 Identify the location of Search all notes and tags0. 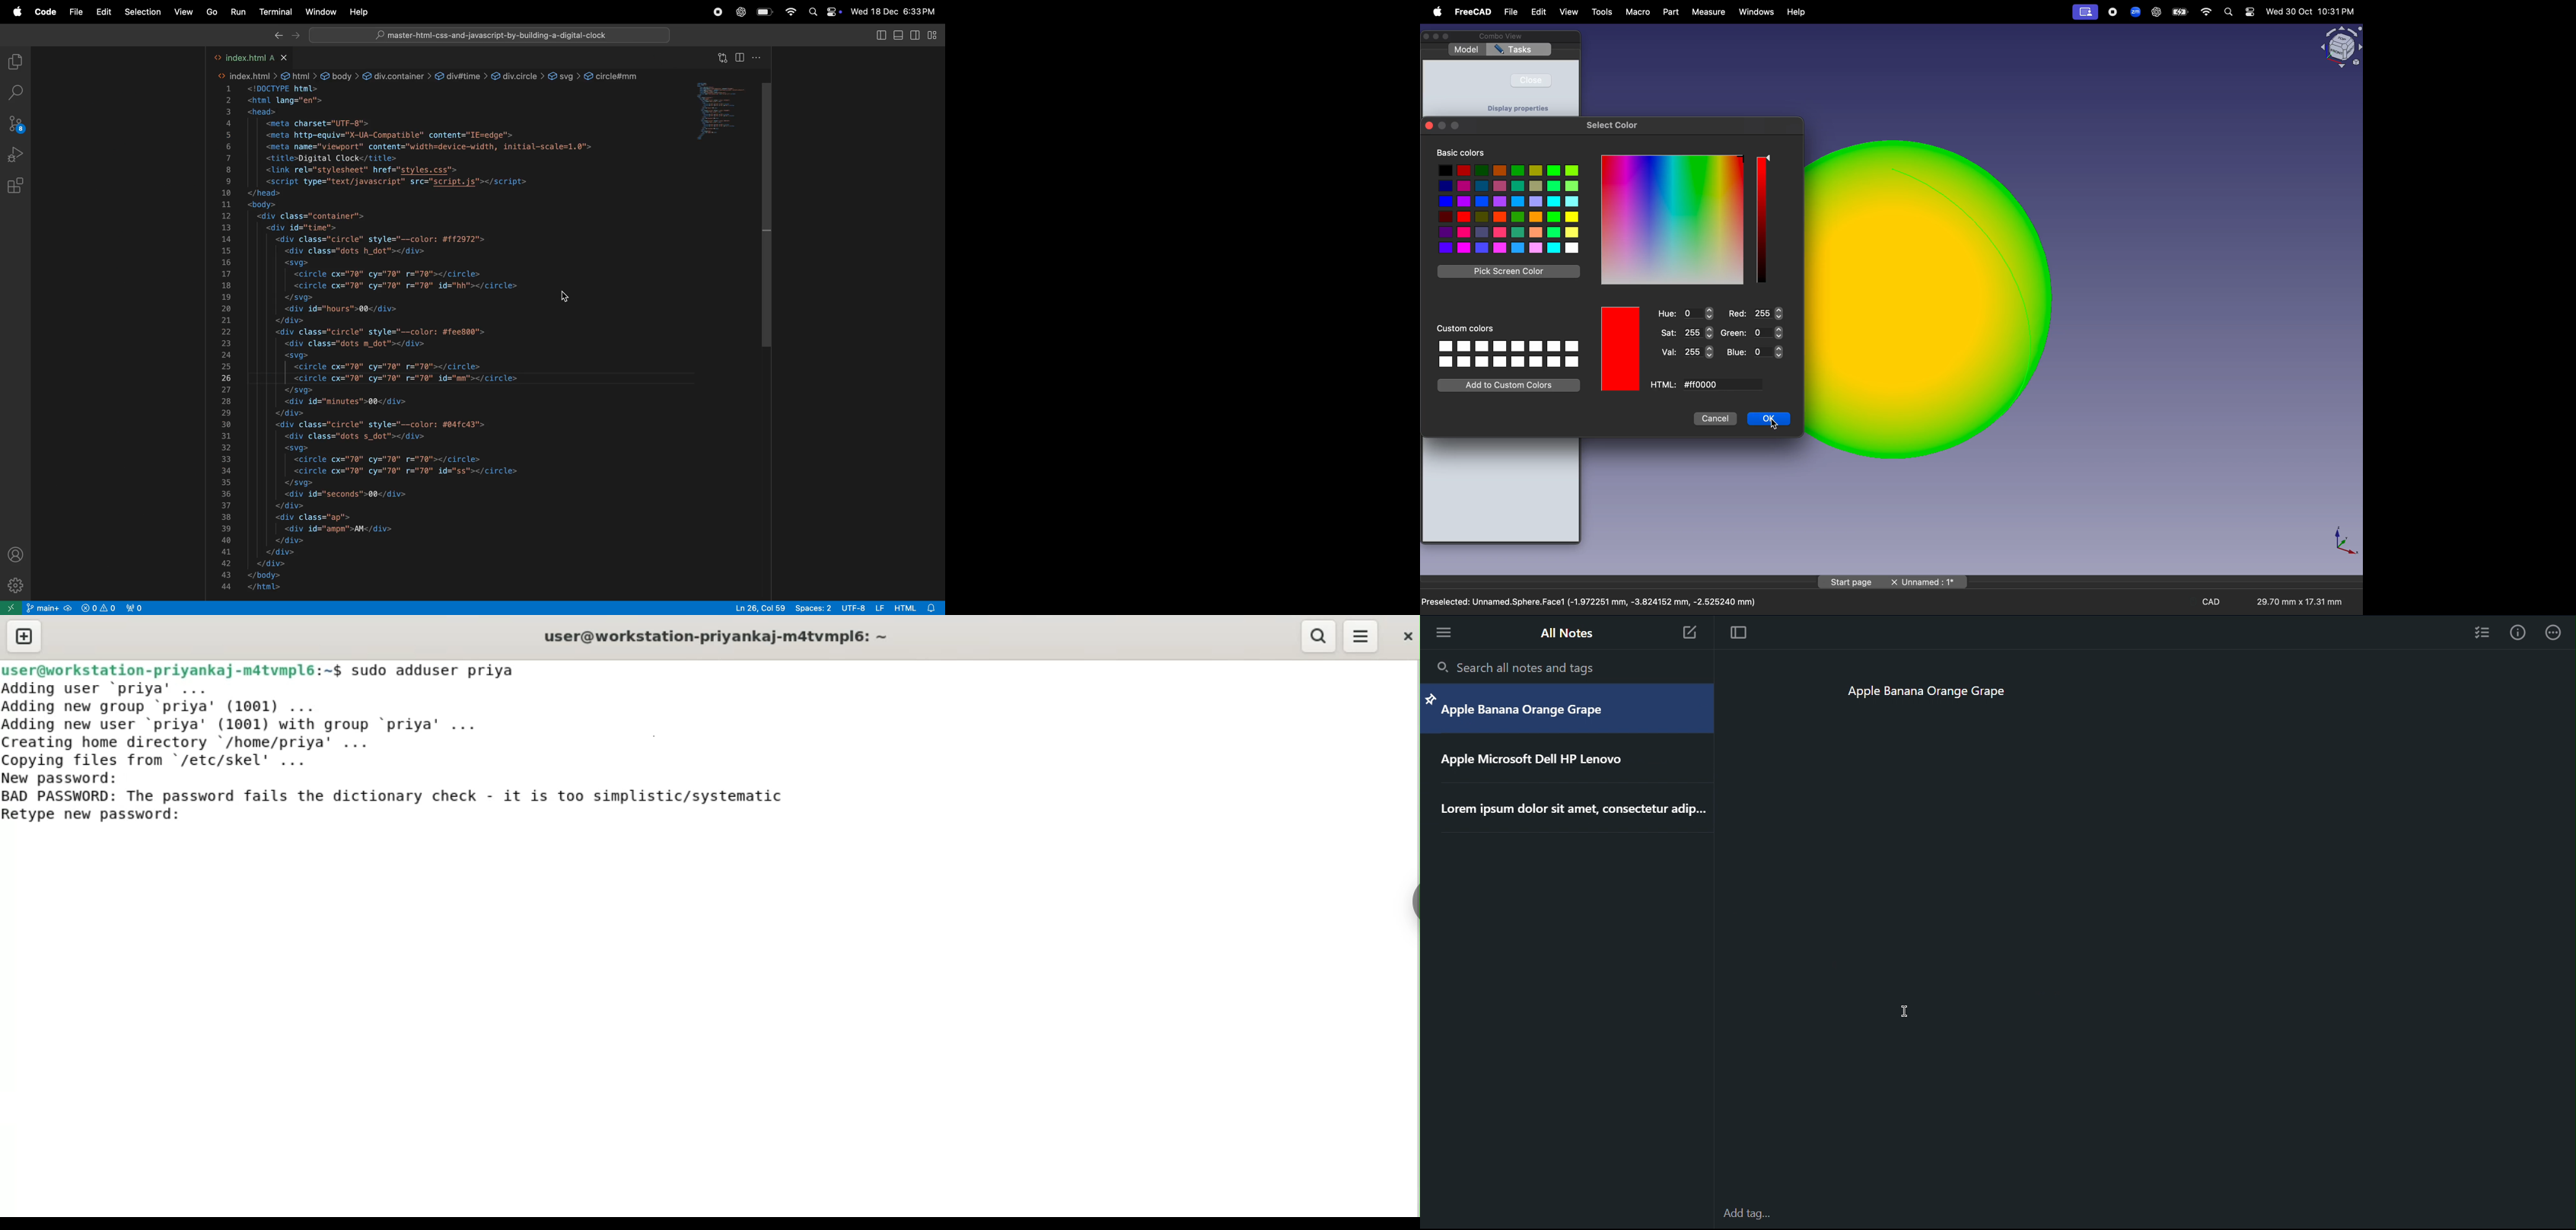
(1522, 668).